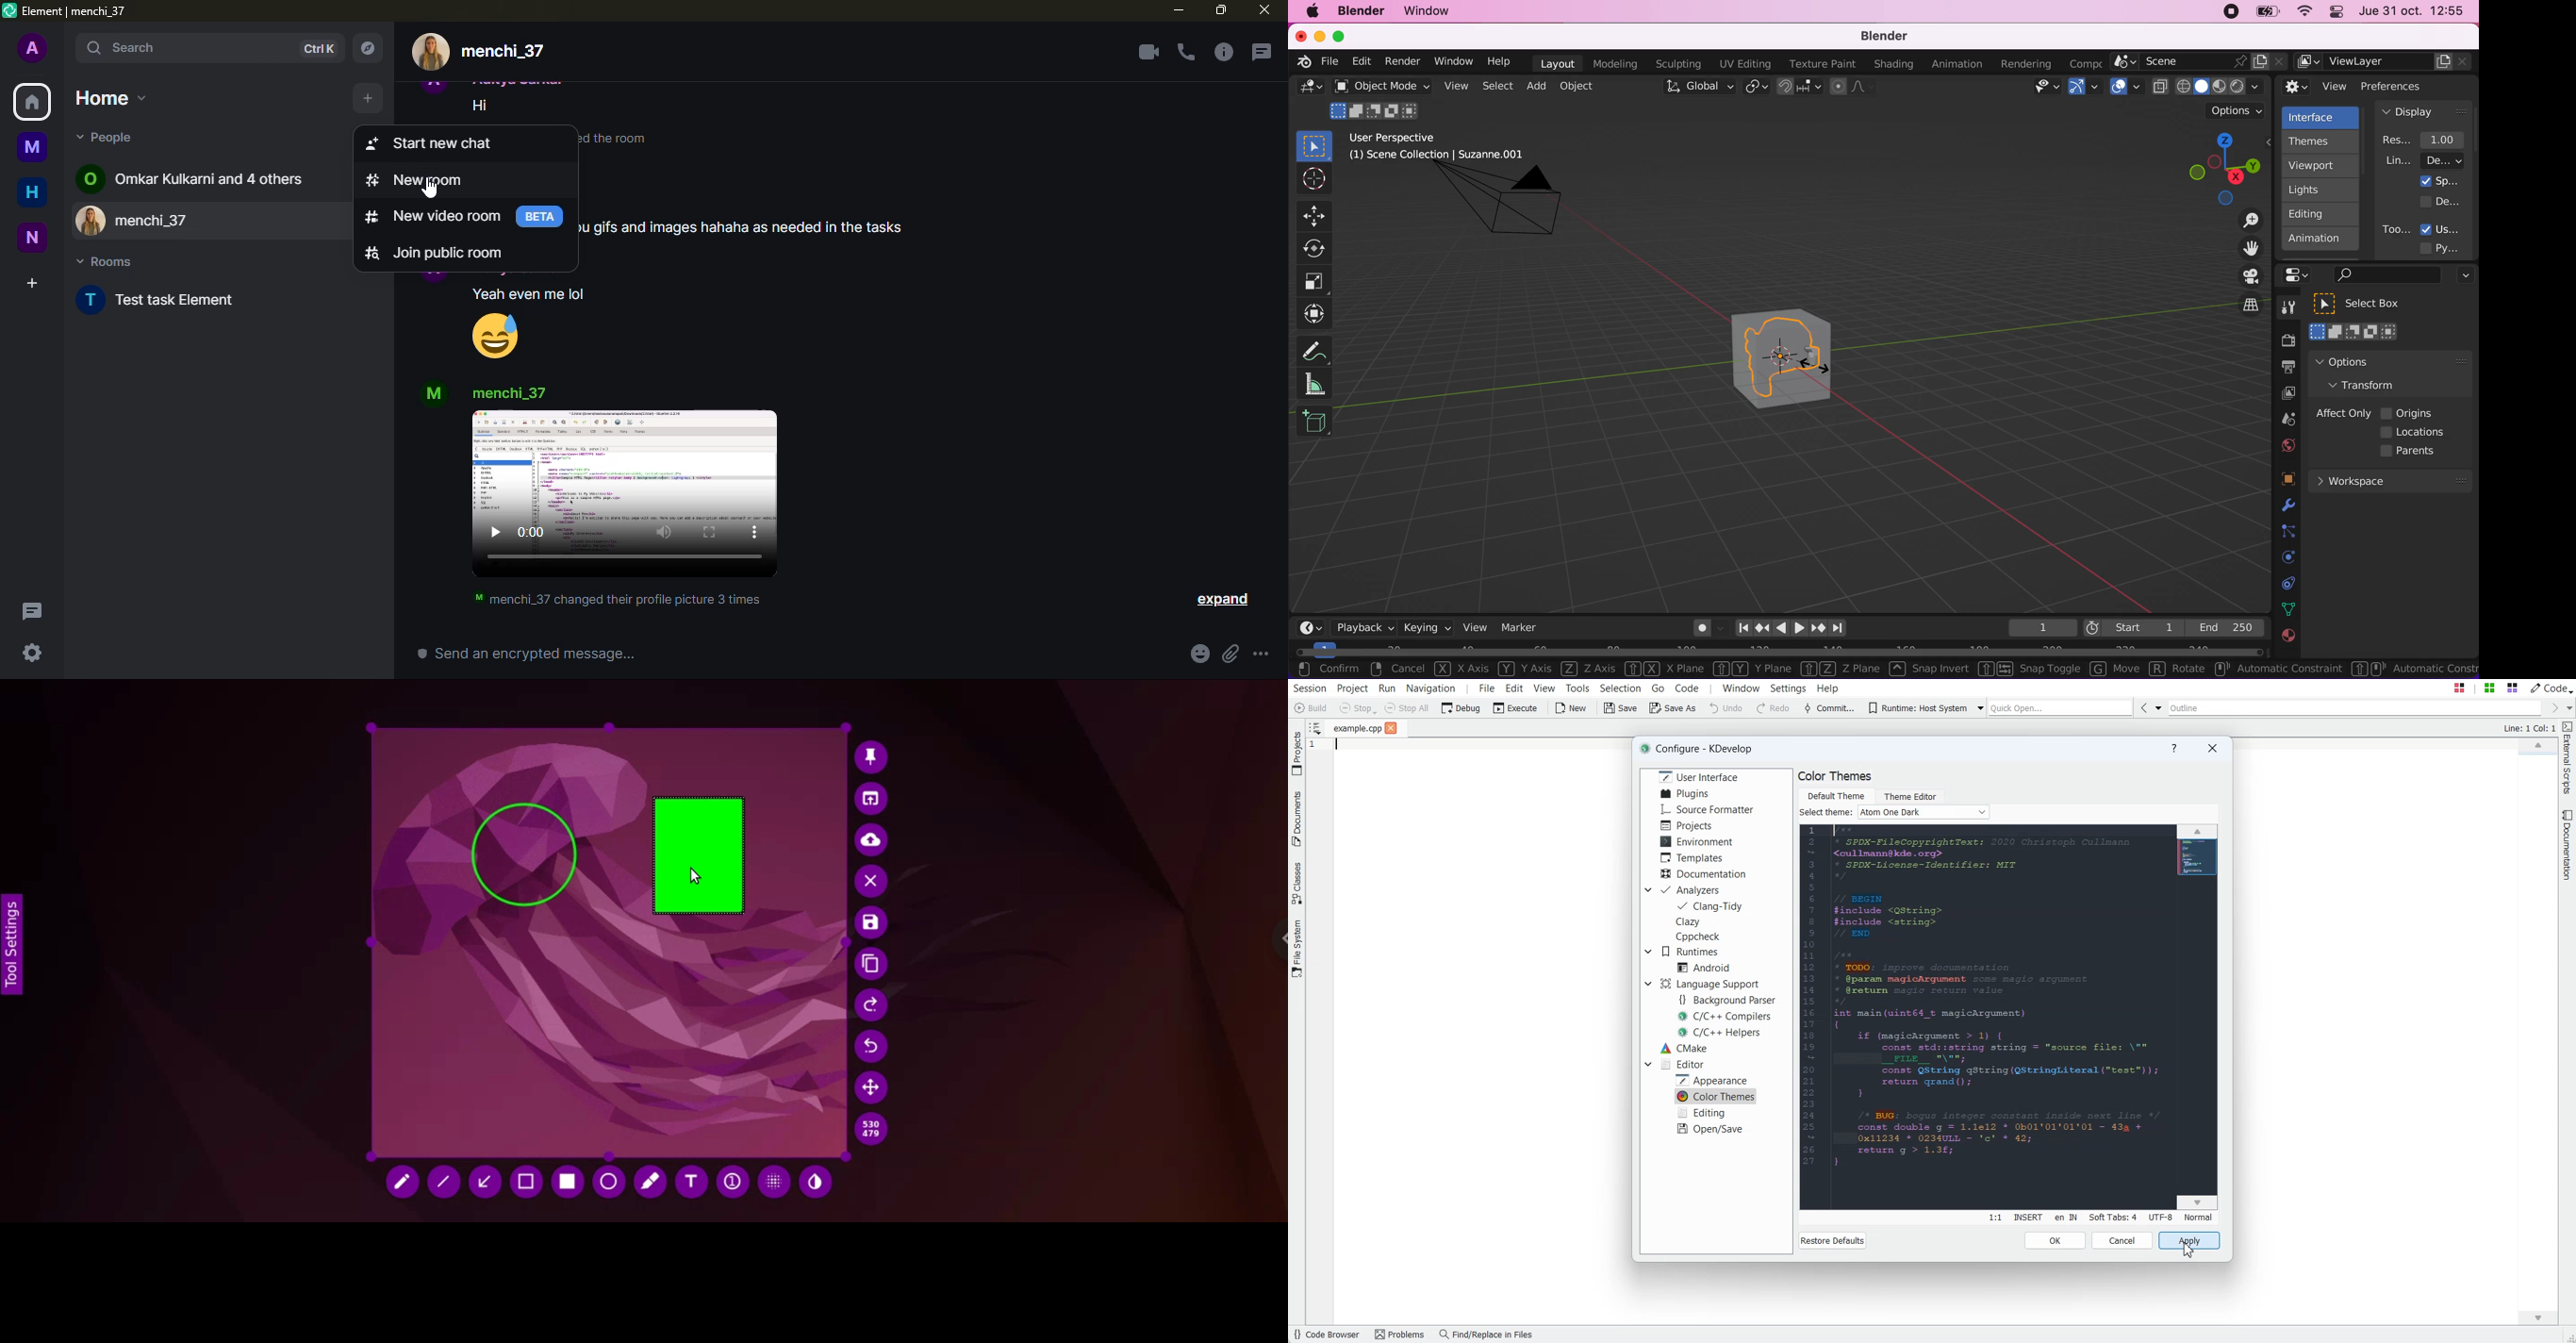 Image resolution: width=2576 pixels, height=1344 pixels. I want to click on physics prompts, so click(2283, 558).